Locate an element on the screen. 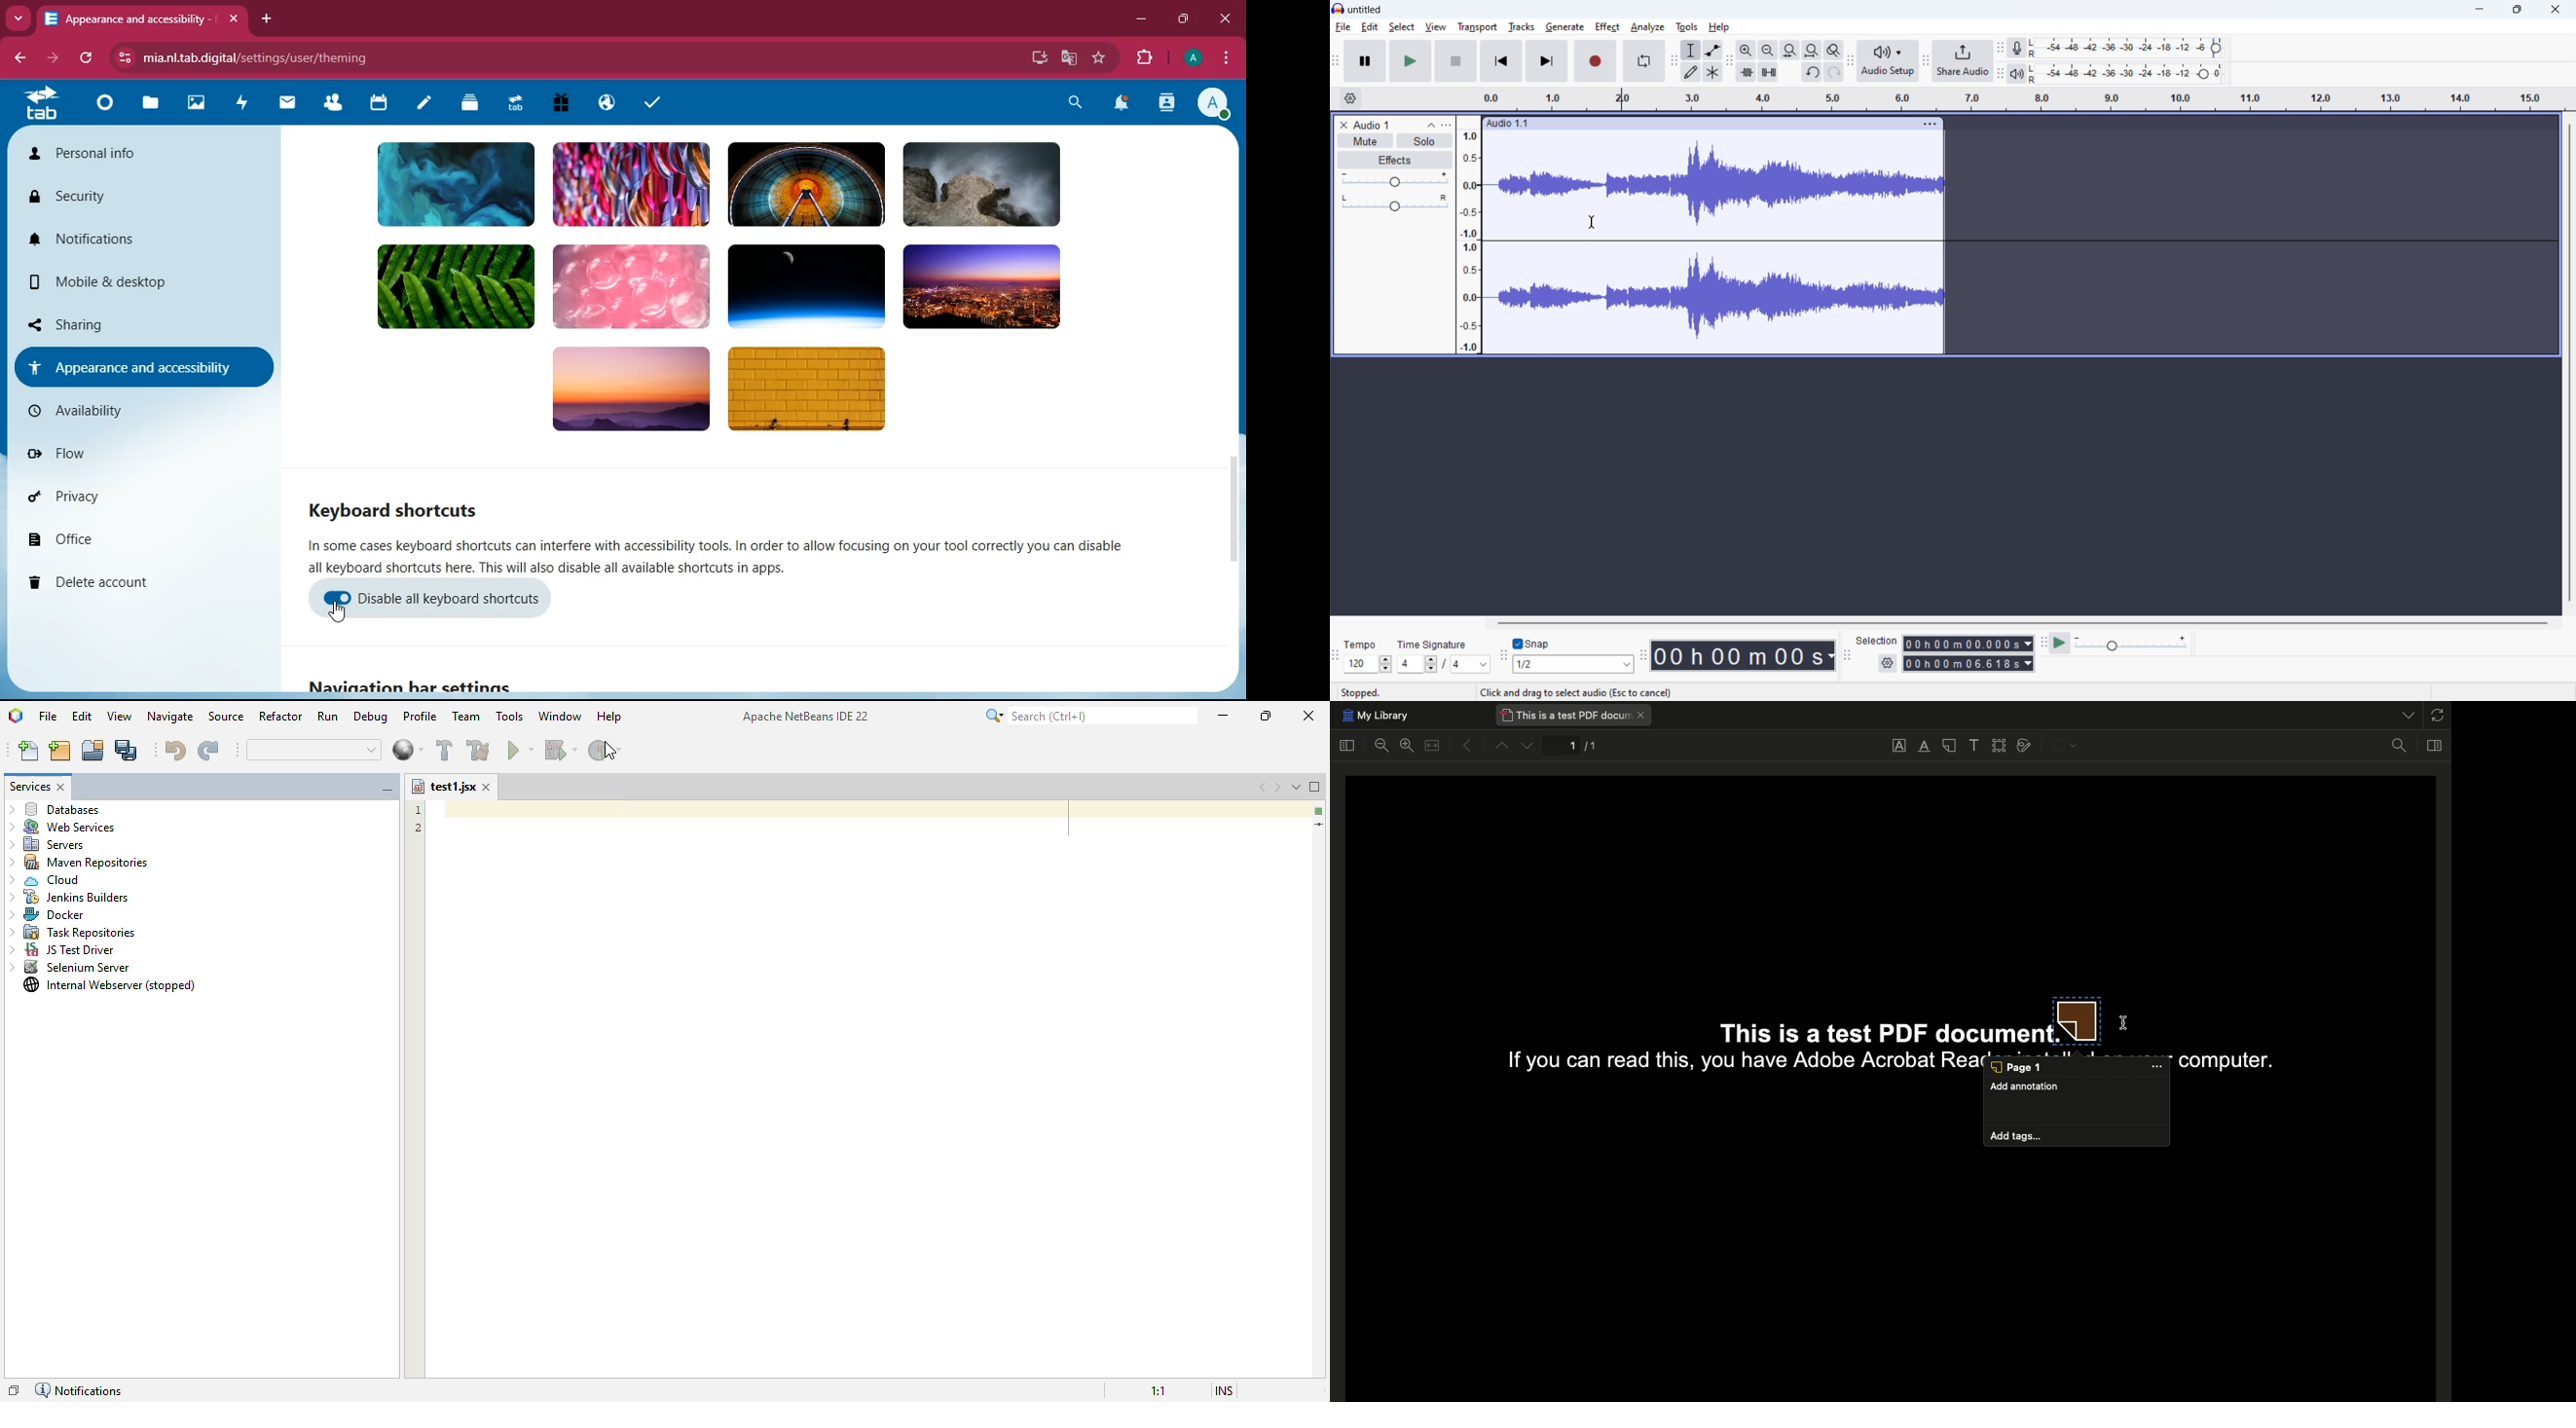 Image resolution: width=2576 pixels, height=1428 pixels. calendar is located at coordinates (380, 105).